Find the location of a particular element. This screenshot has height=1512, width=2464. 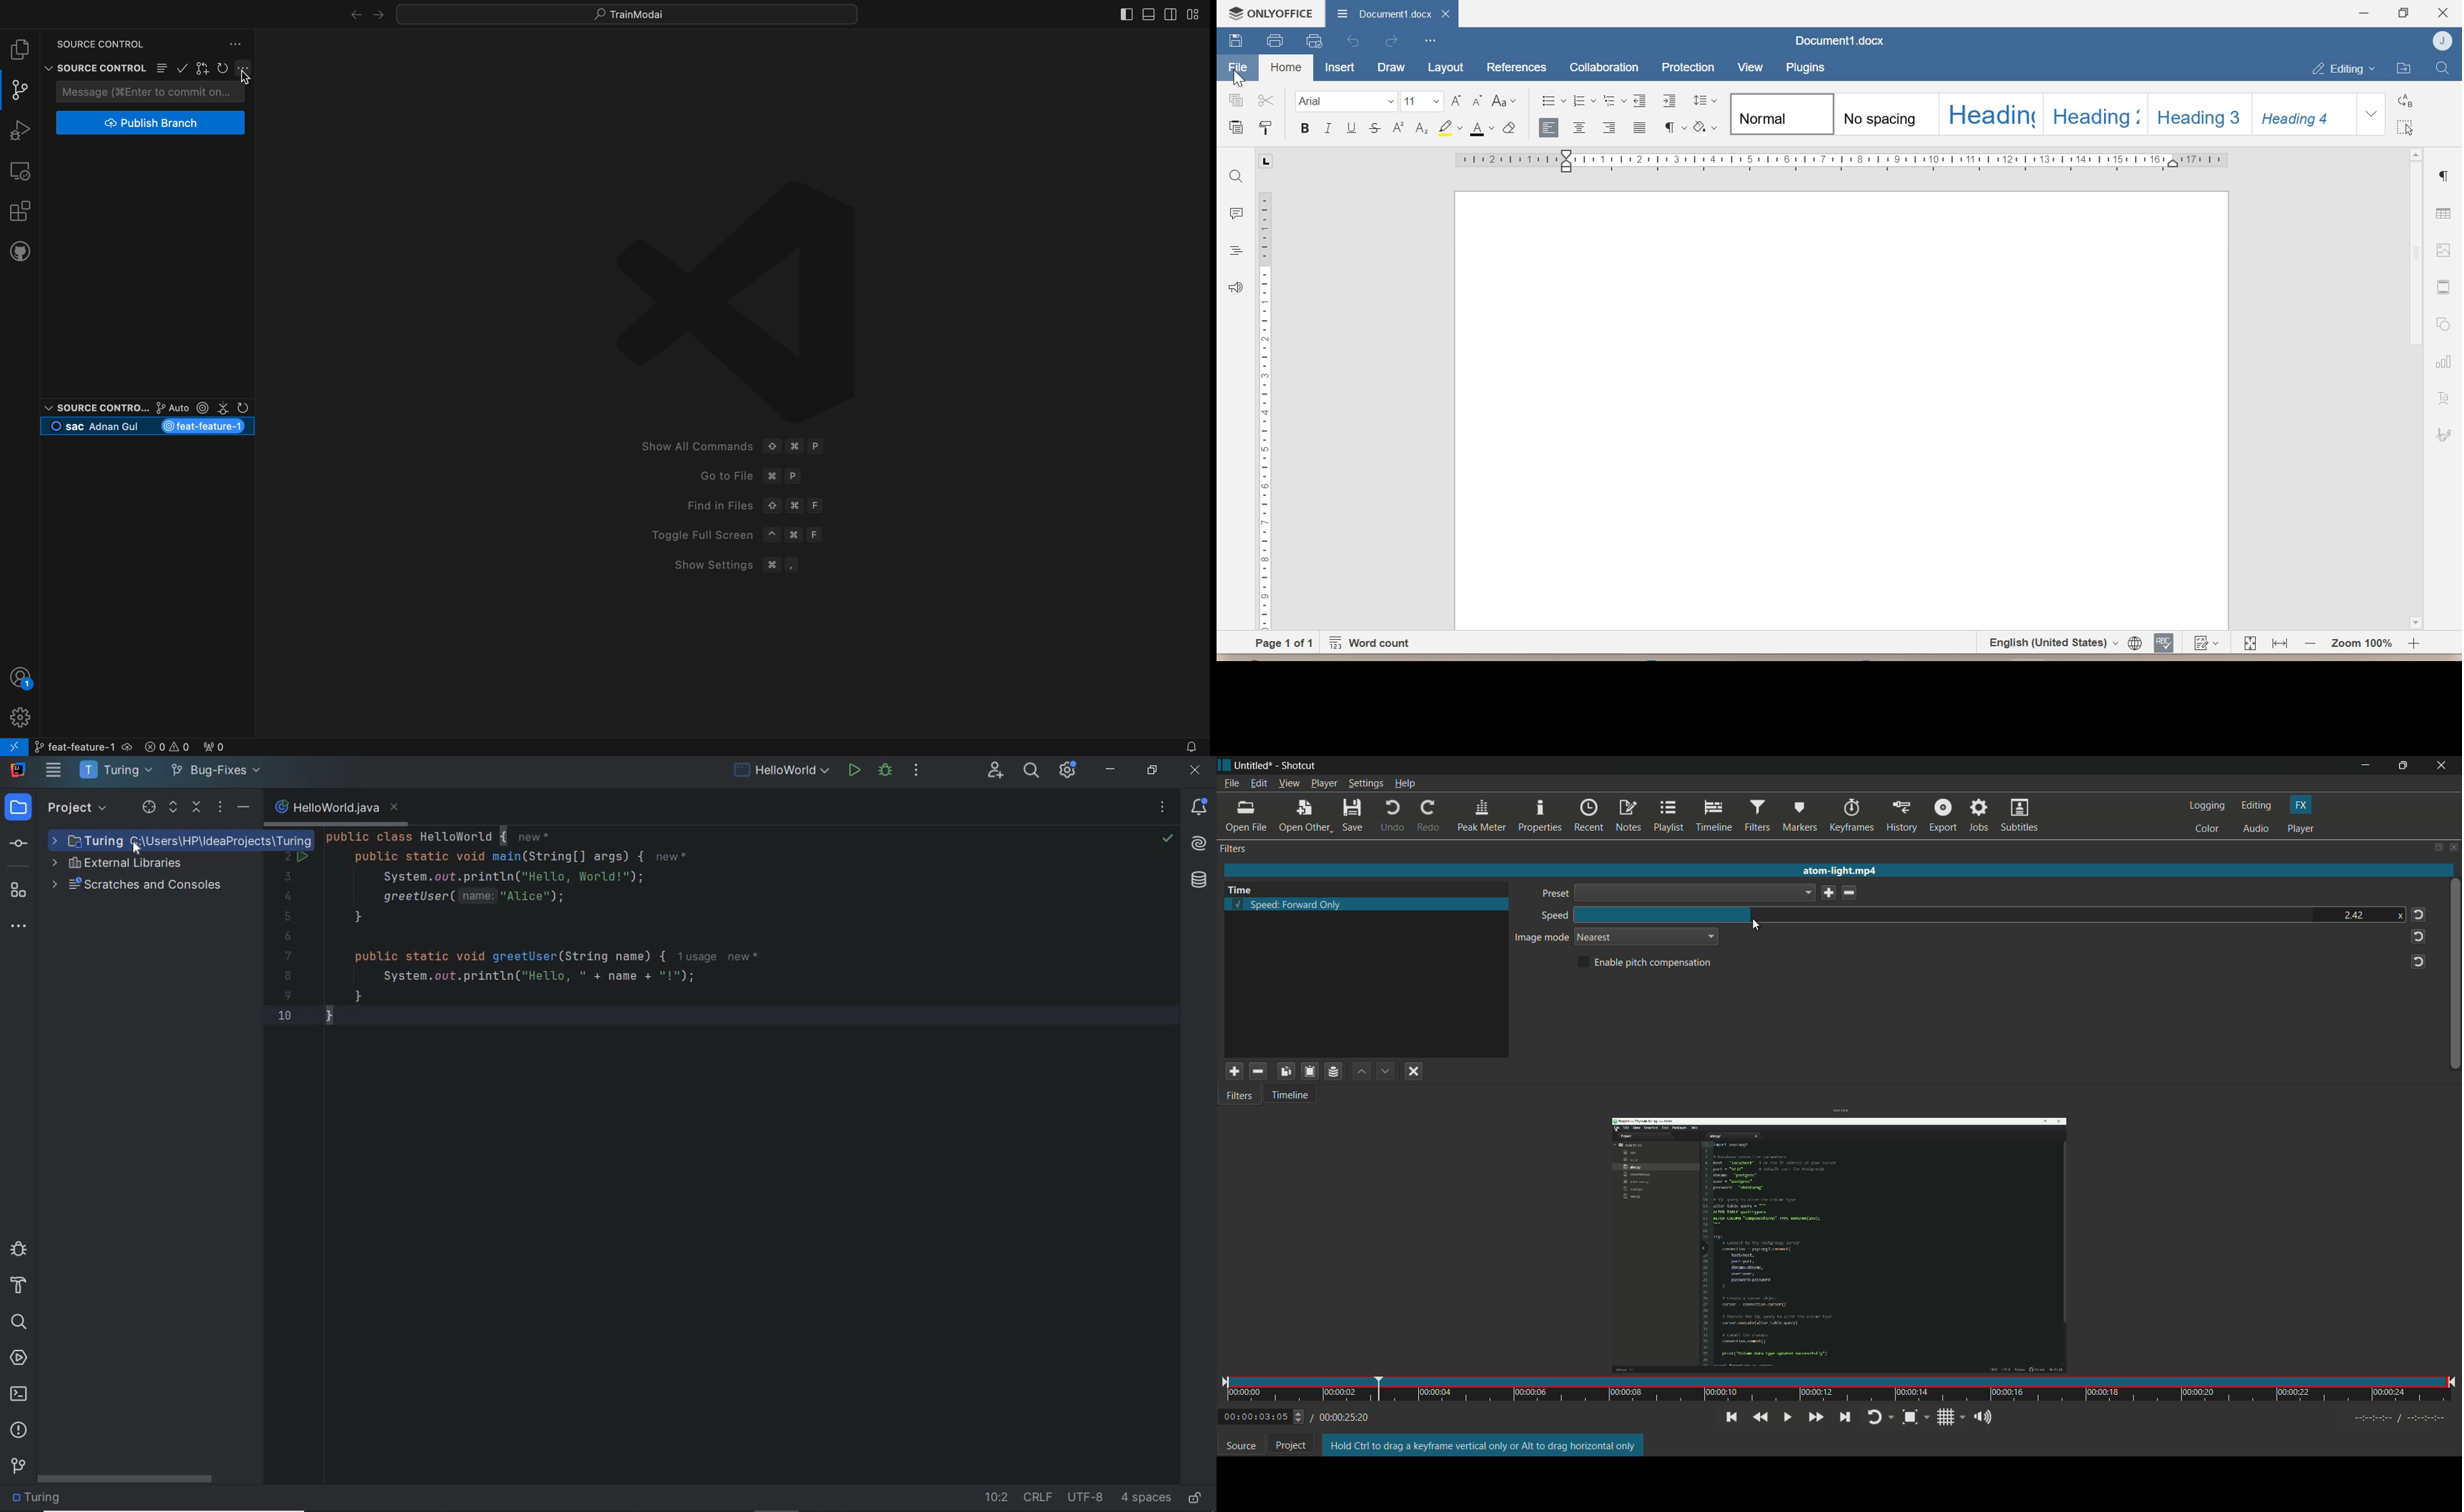

recent is located at coordinates (1589, 816).